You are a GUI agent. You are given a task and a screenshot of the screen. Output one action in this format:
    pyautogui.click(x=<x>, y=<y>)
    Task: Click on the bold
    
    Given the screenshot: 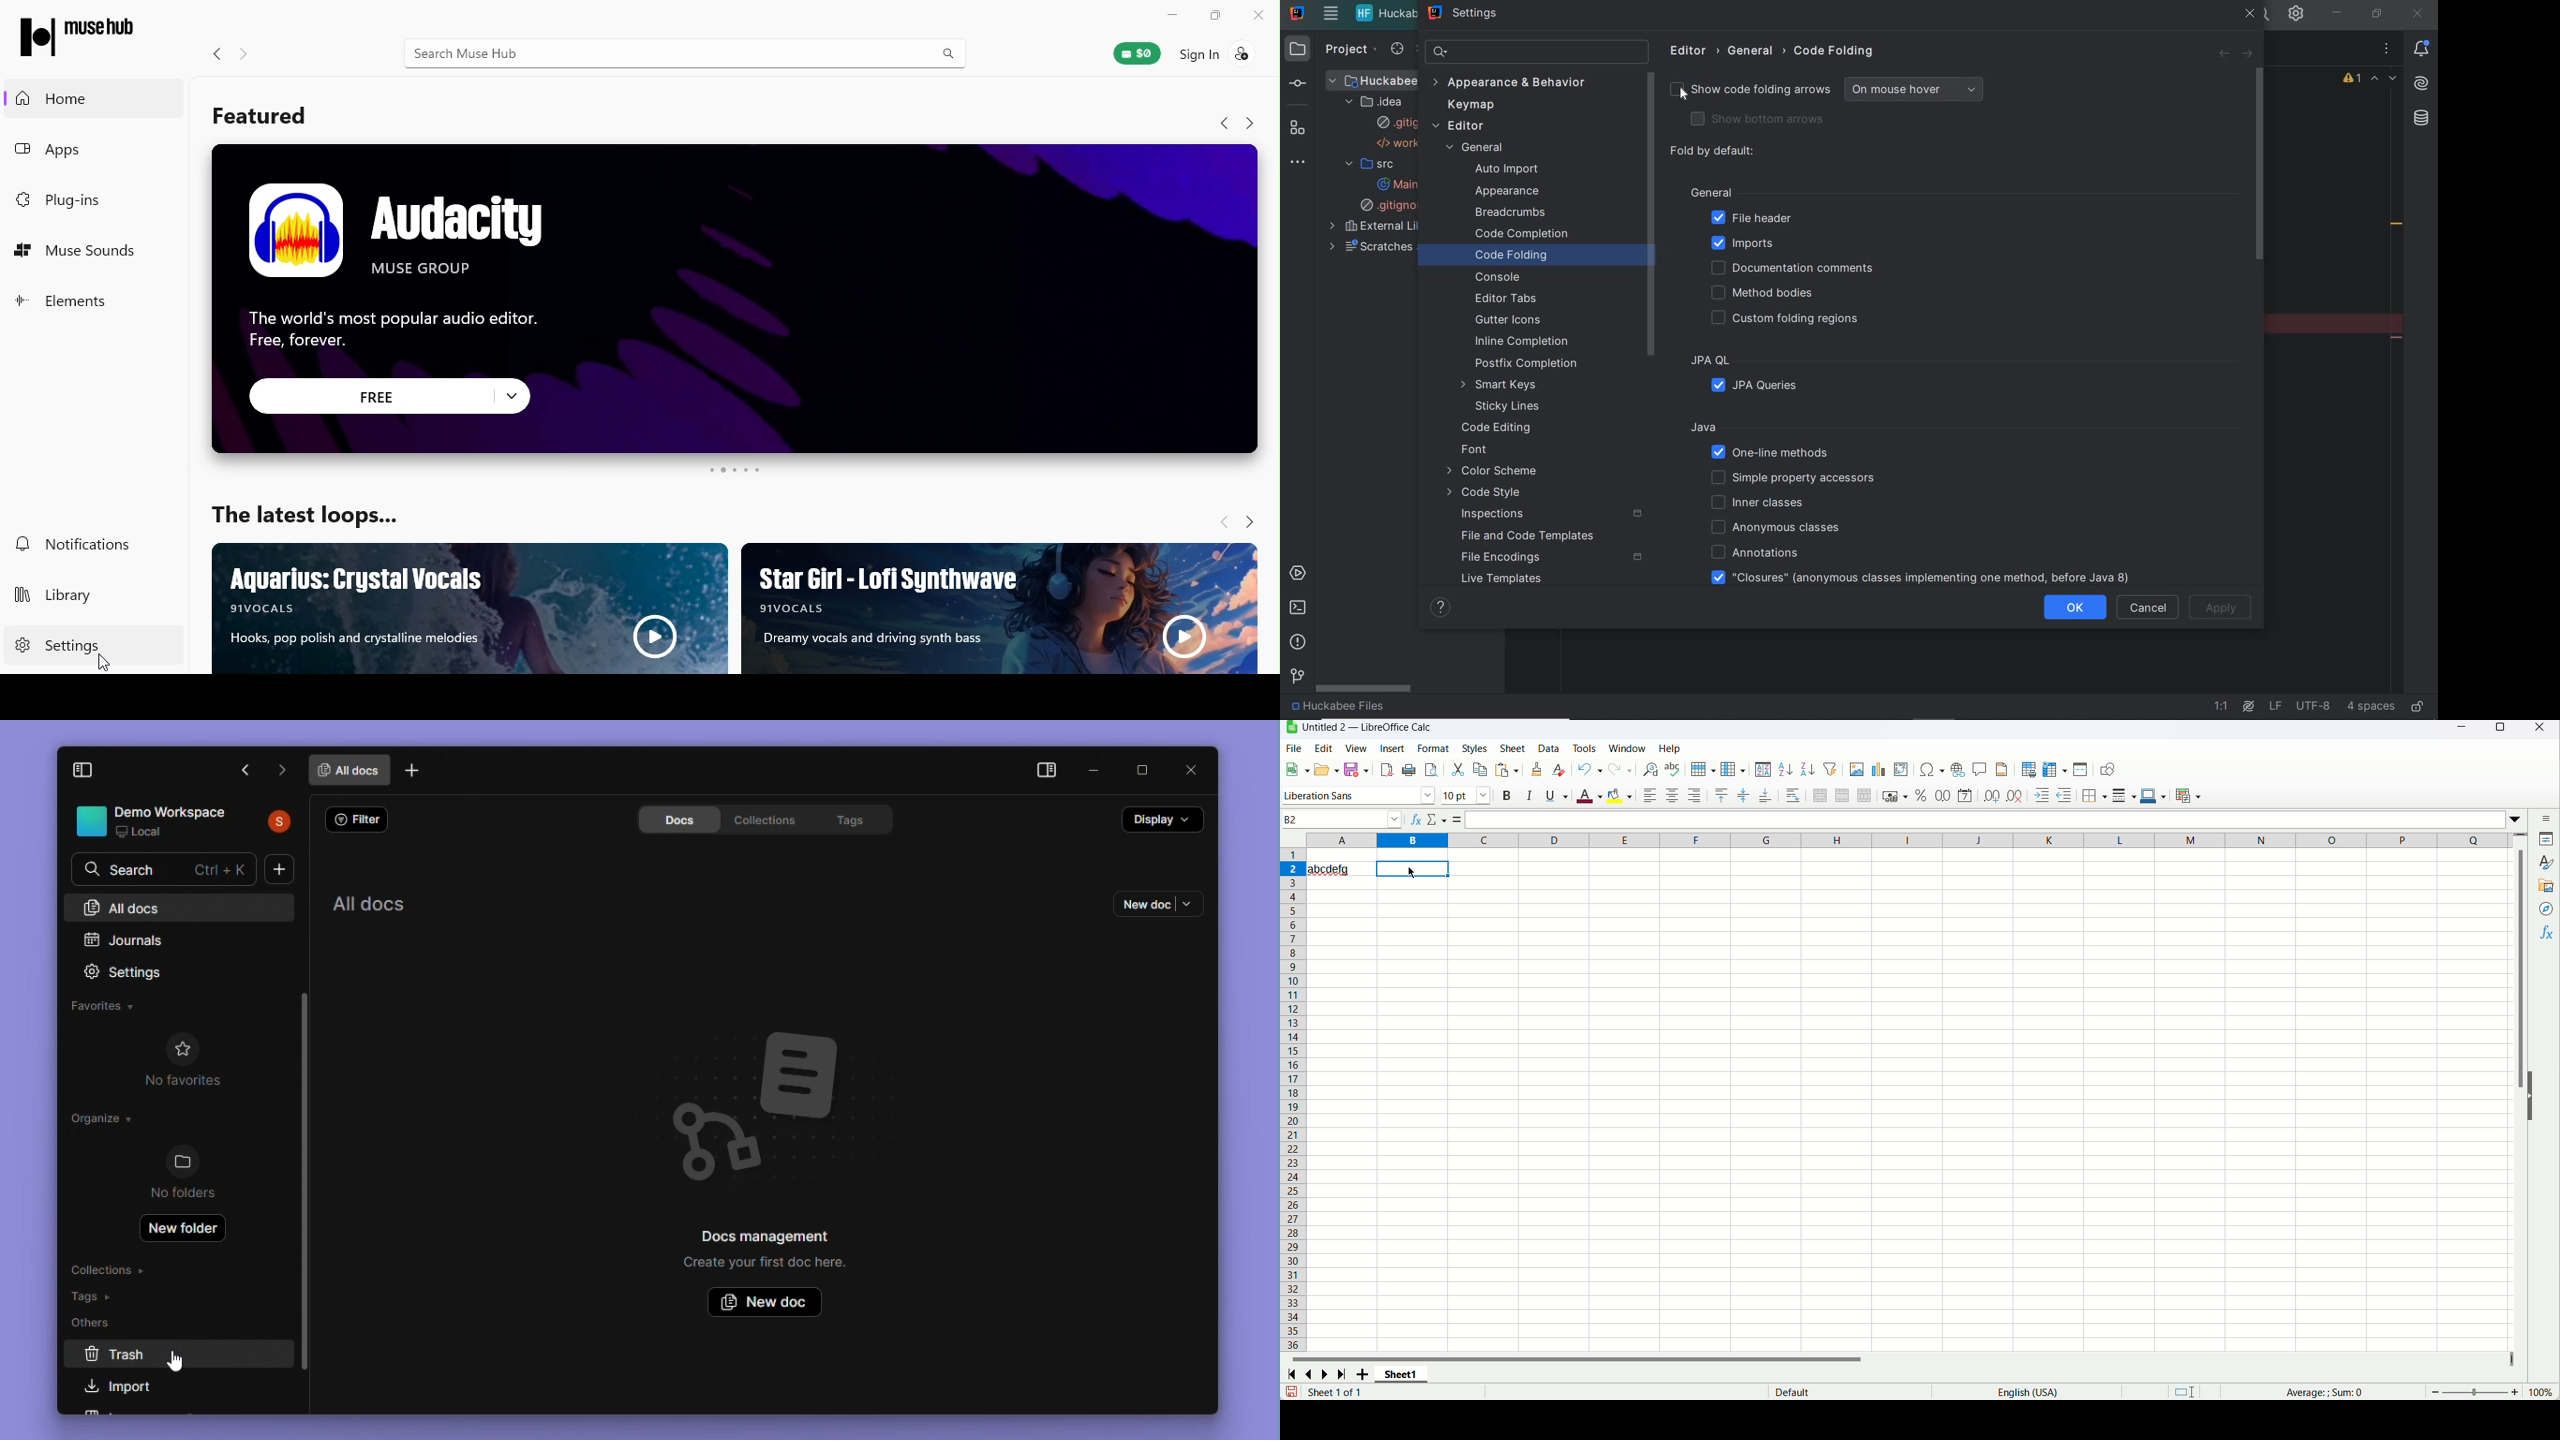 What is the action you would take?
    pyautogui.click(x=1507, y=796)
    